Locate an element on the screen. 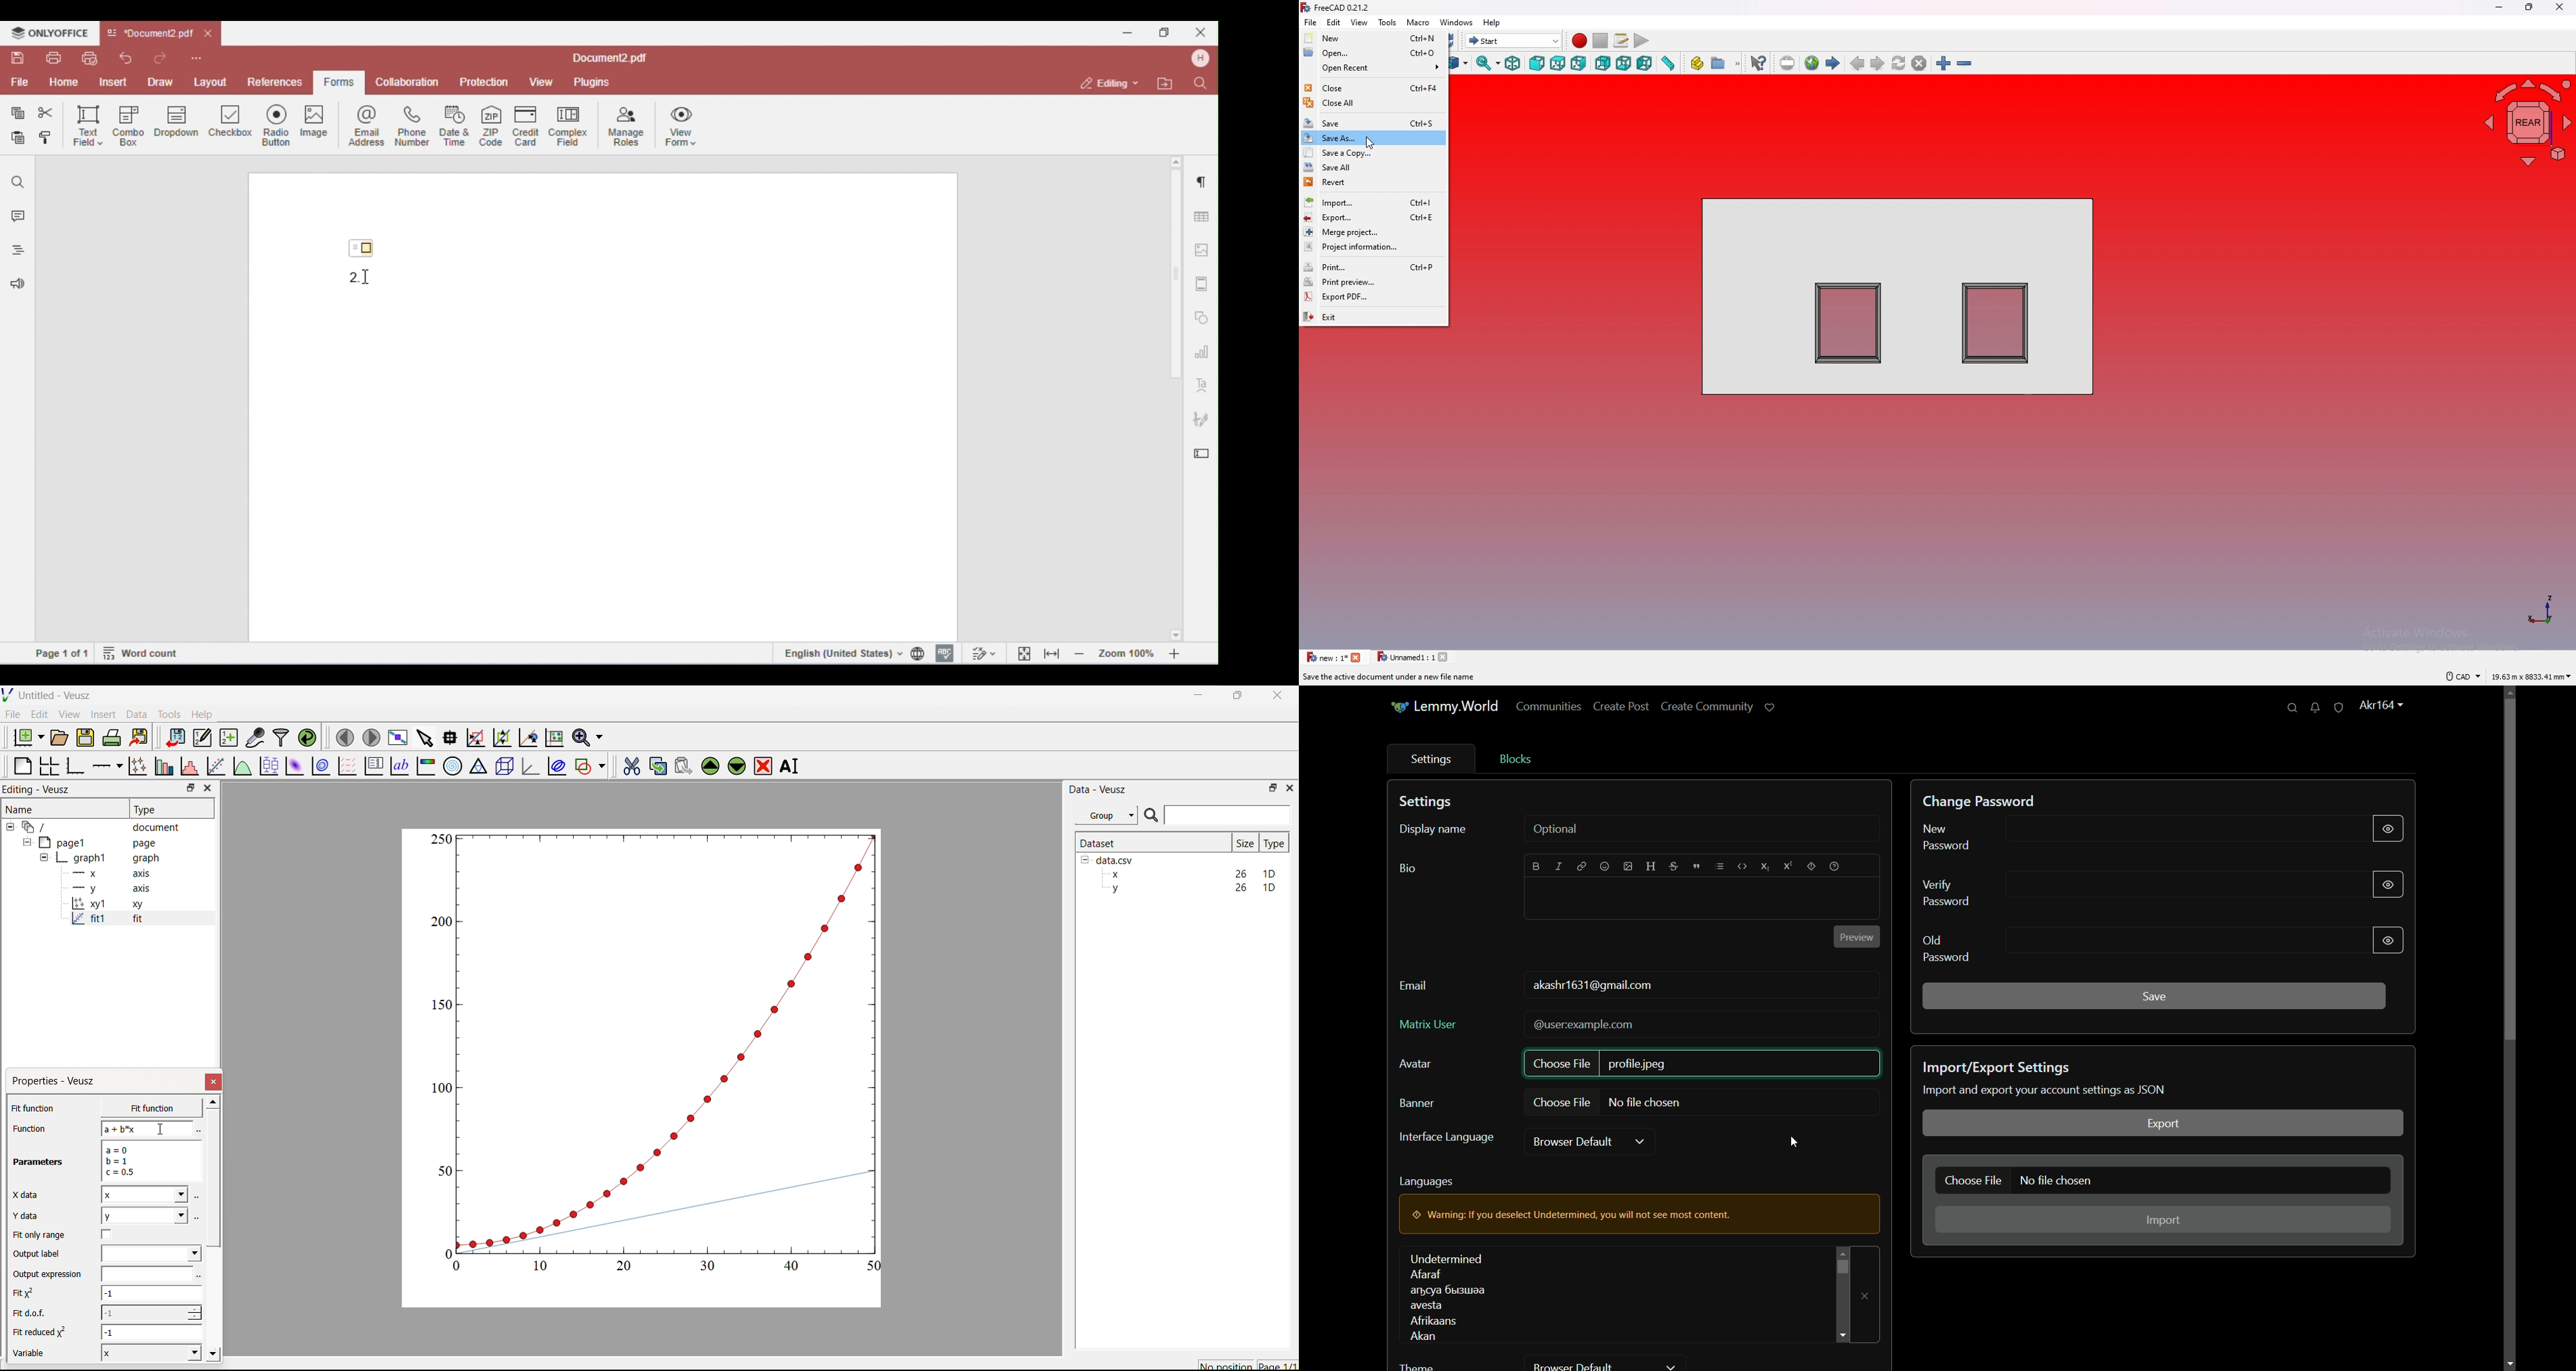  zoom in is located at coordinates (1944, 63).